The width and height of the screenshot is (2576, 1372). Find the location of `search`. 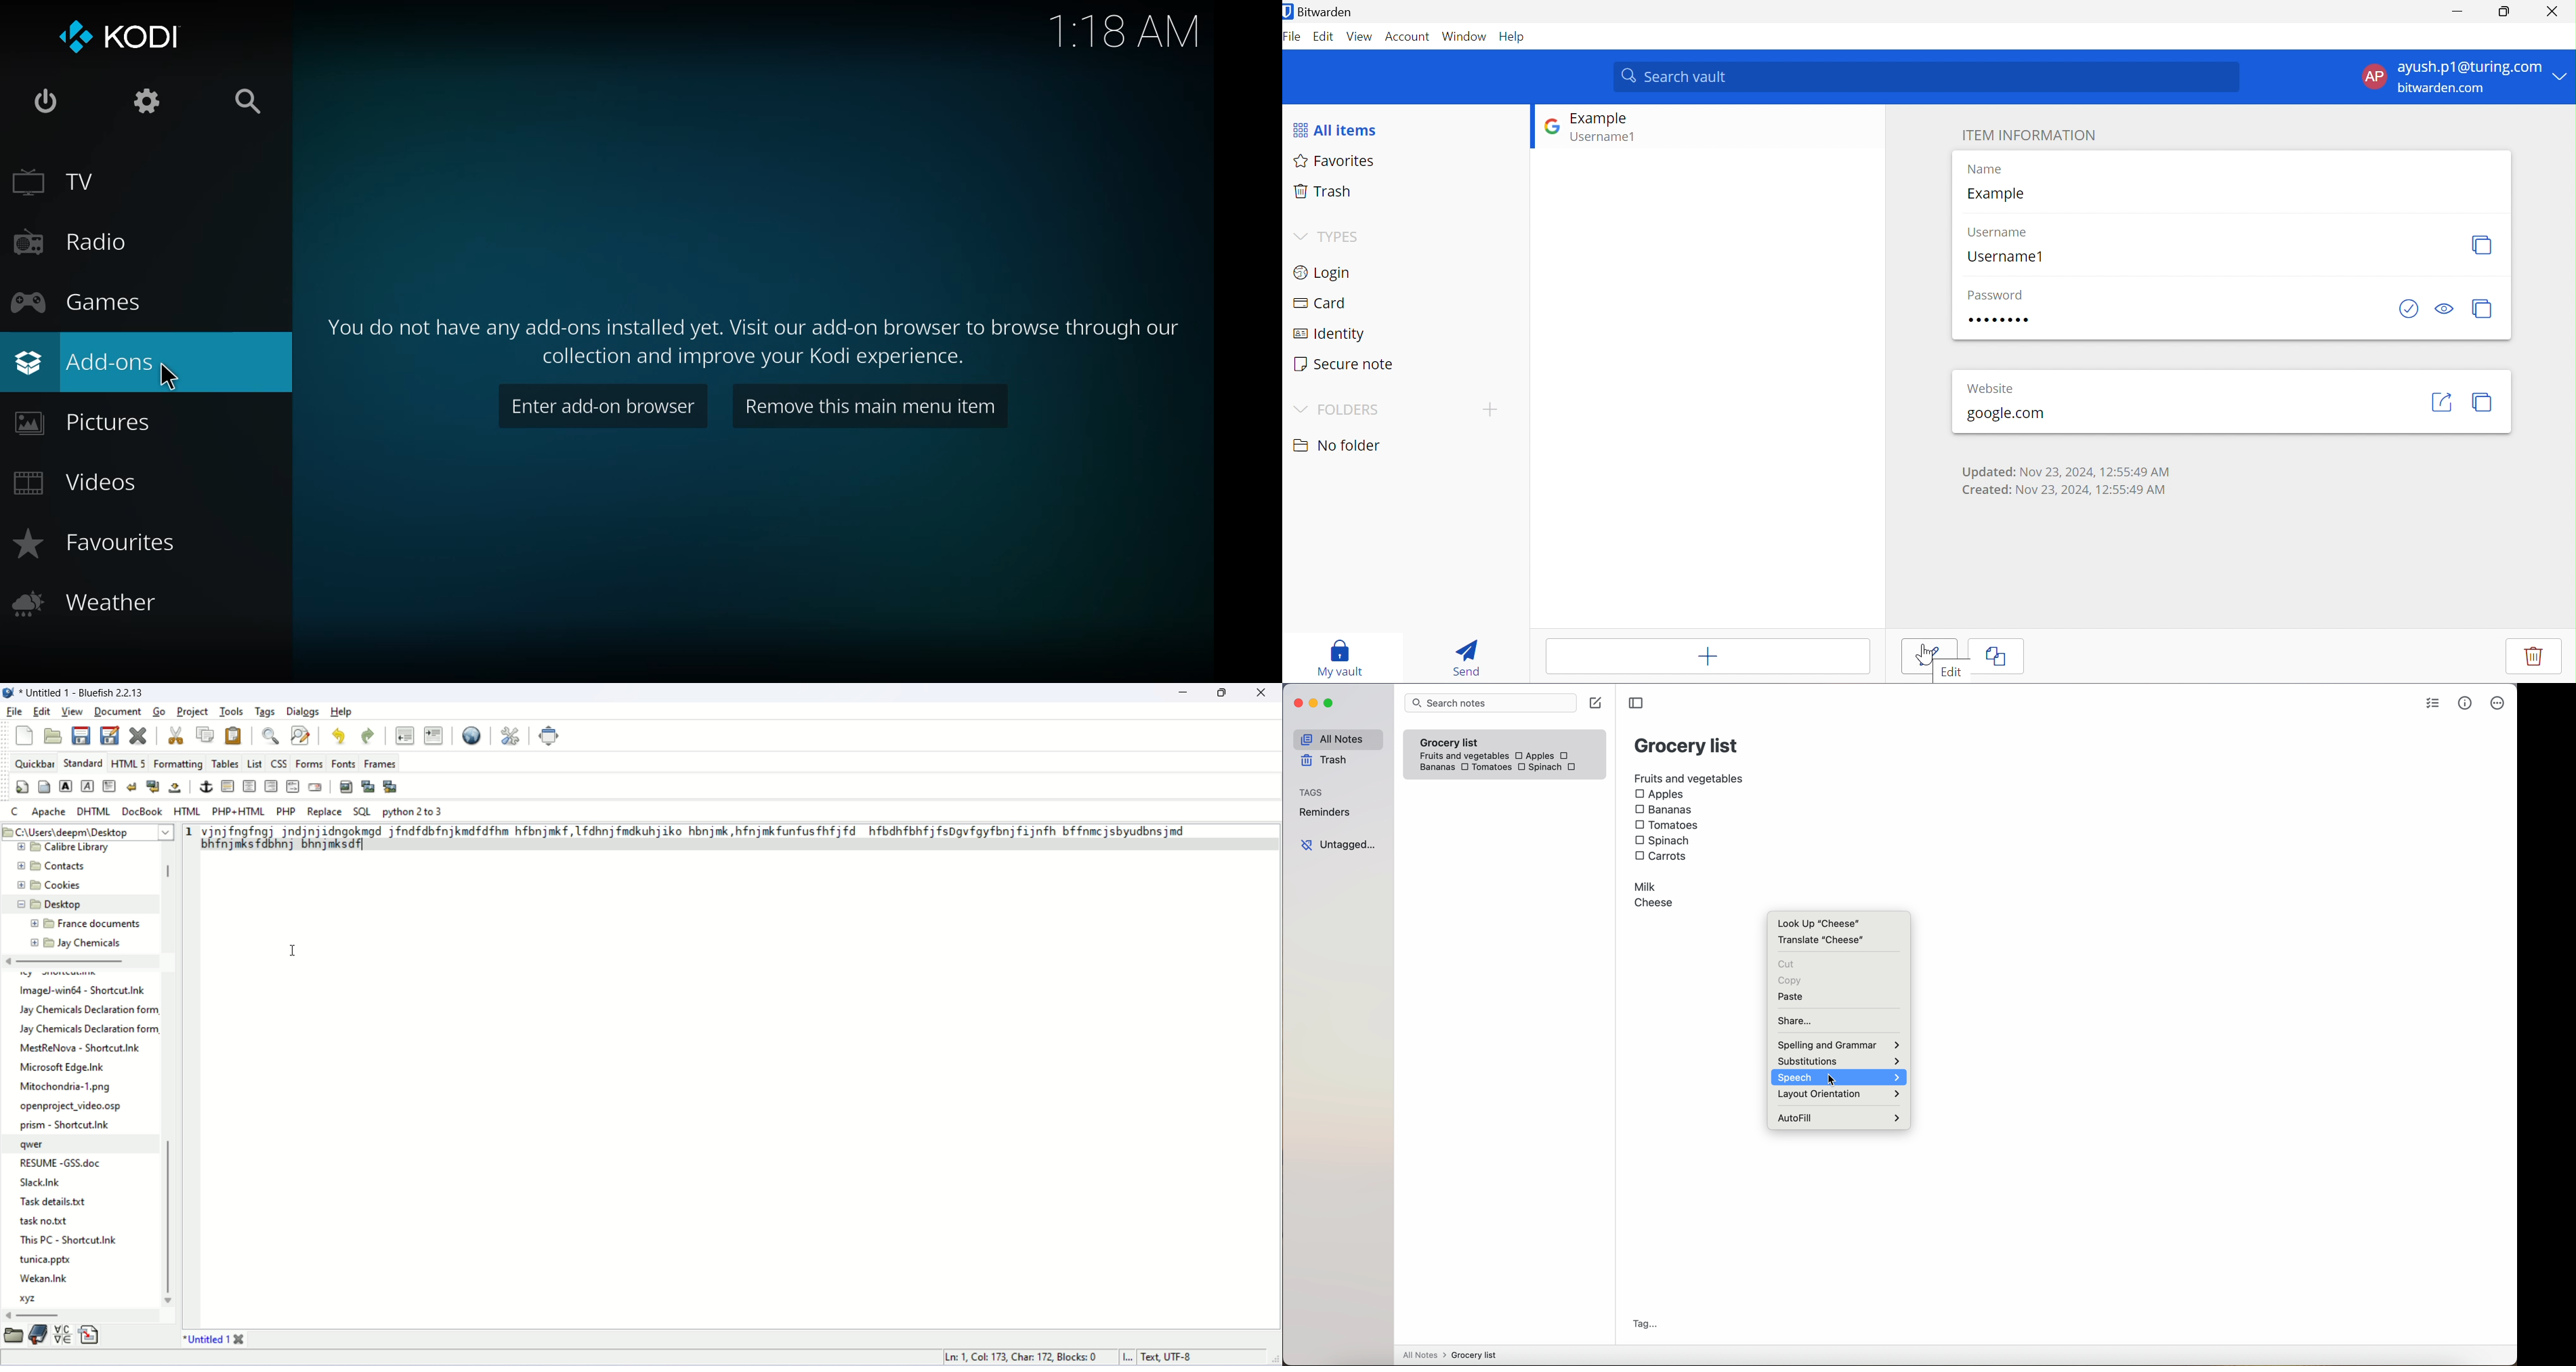

search is located at coordinates (247, 102).